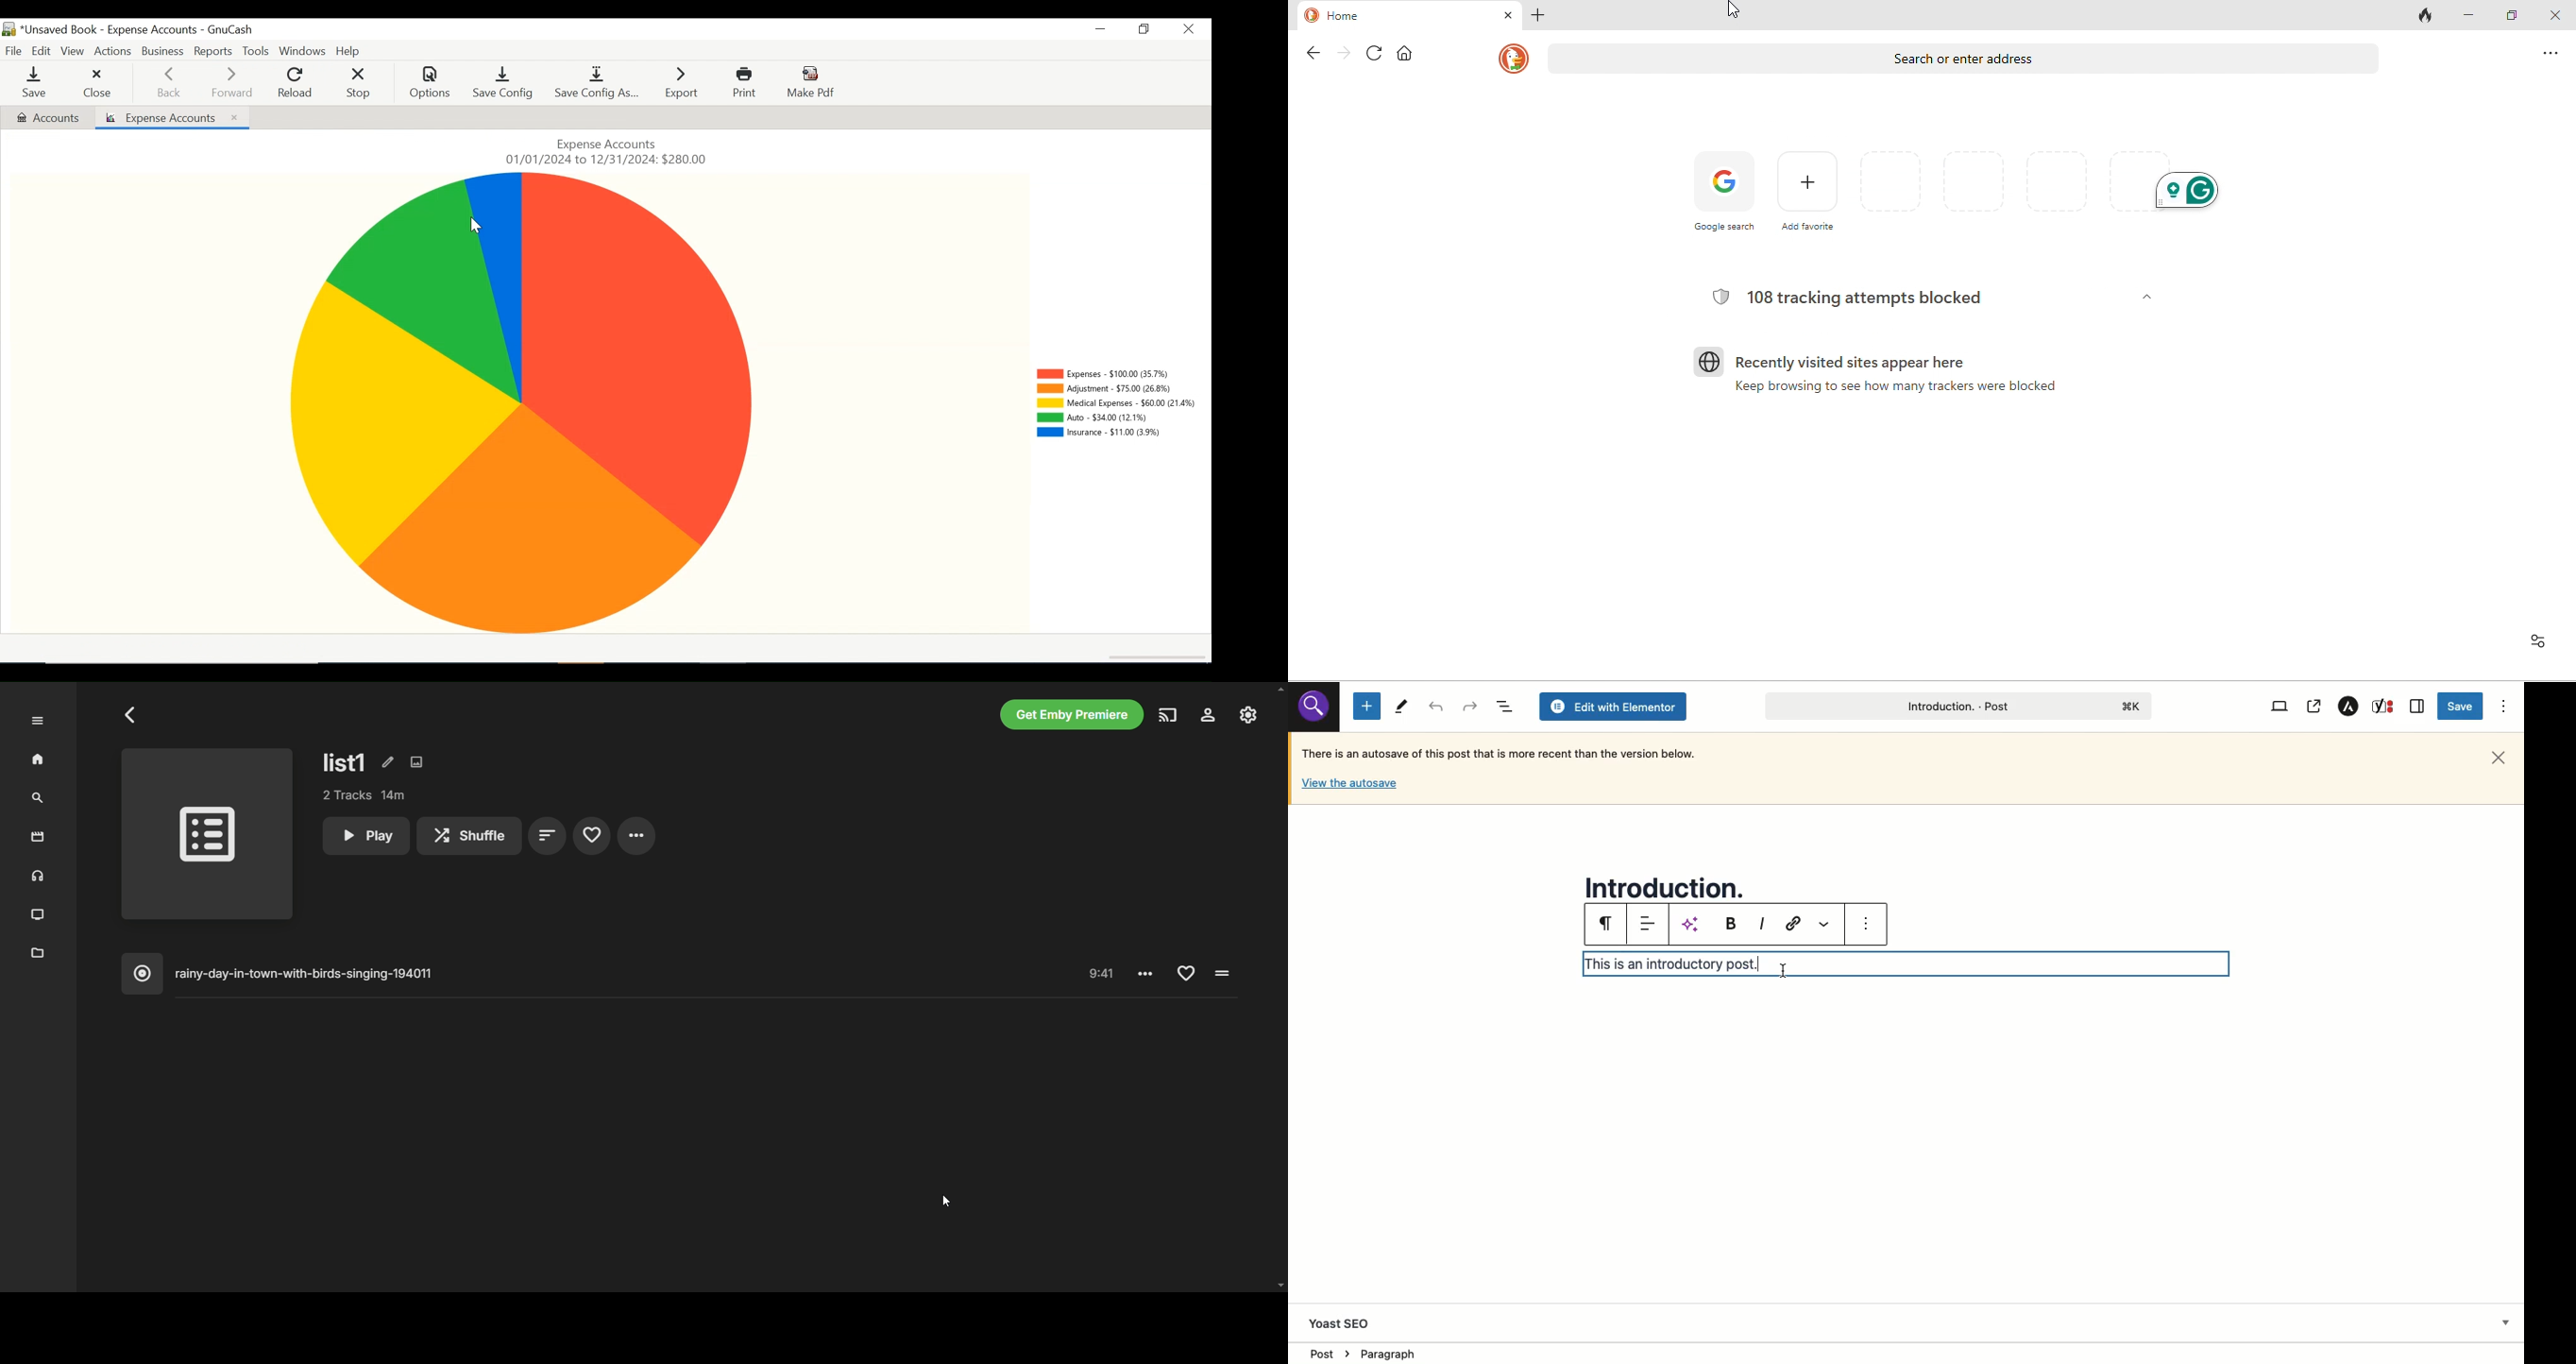 The height and width of the screenshot is (1372, 2576). I want to click on Back, so click(174, 83).